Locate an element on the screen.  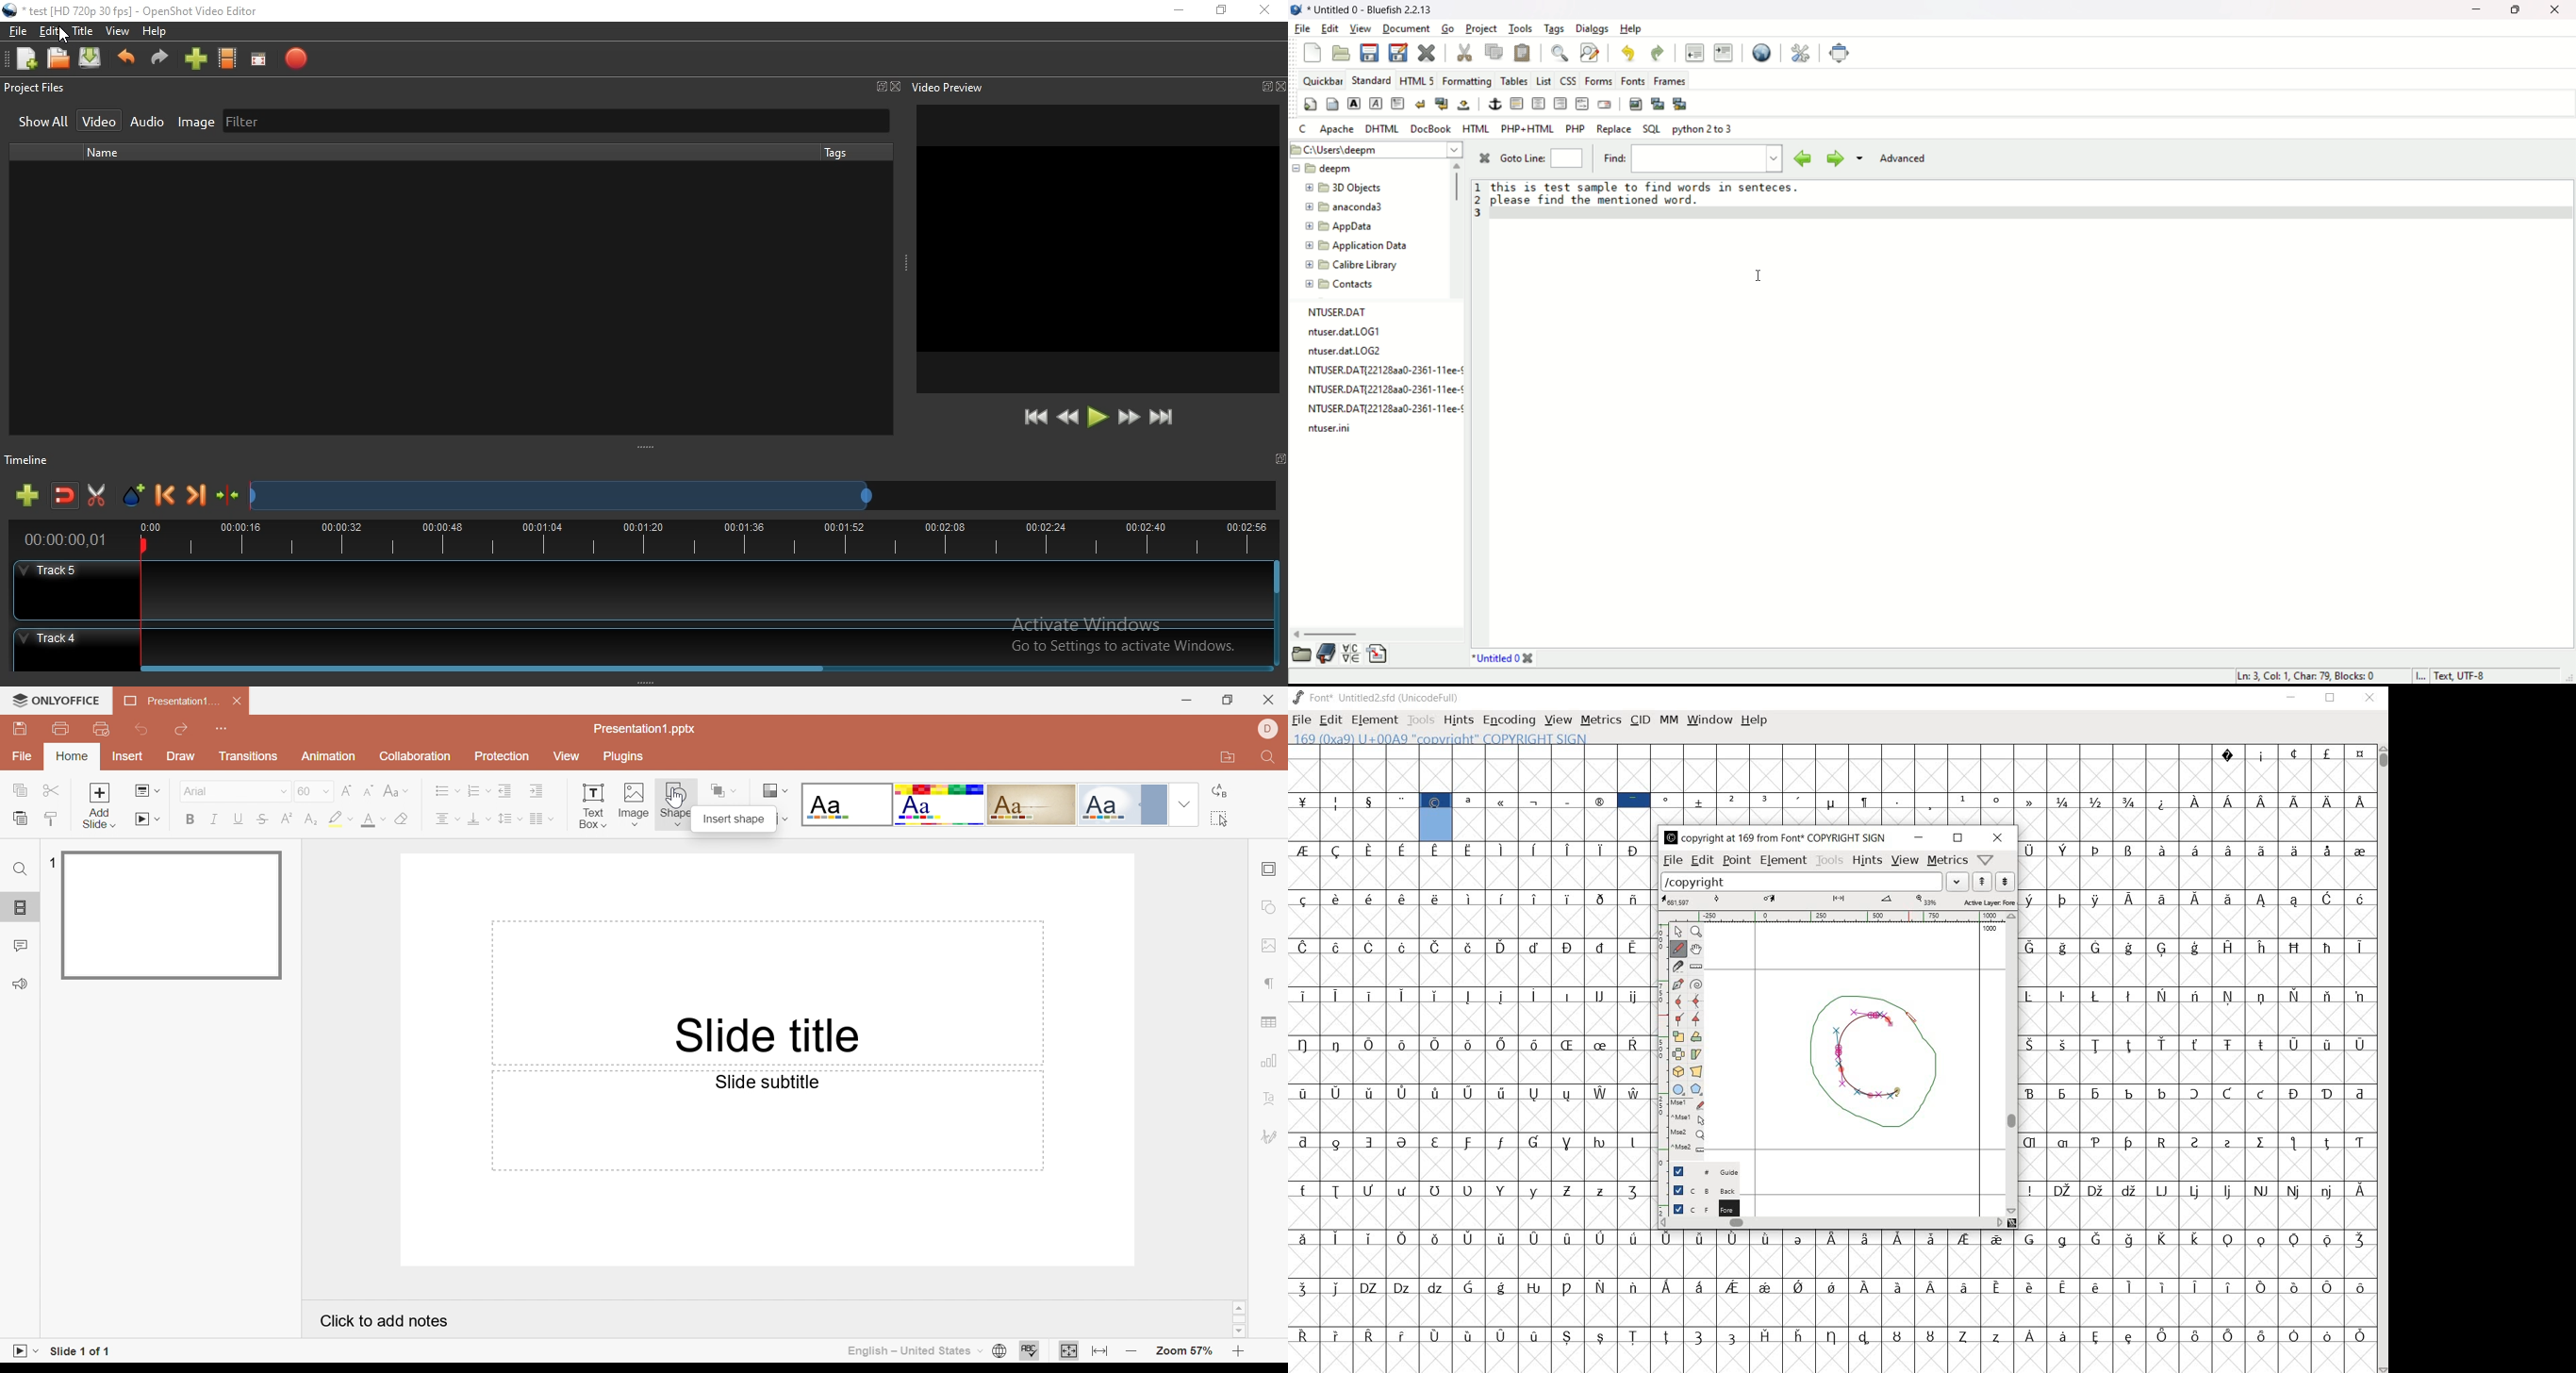
Clear style is located at coordinates (405, 819).